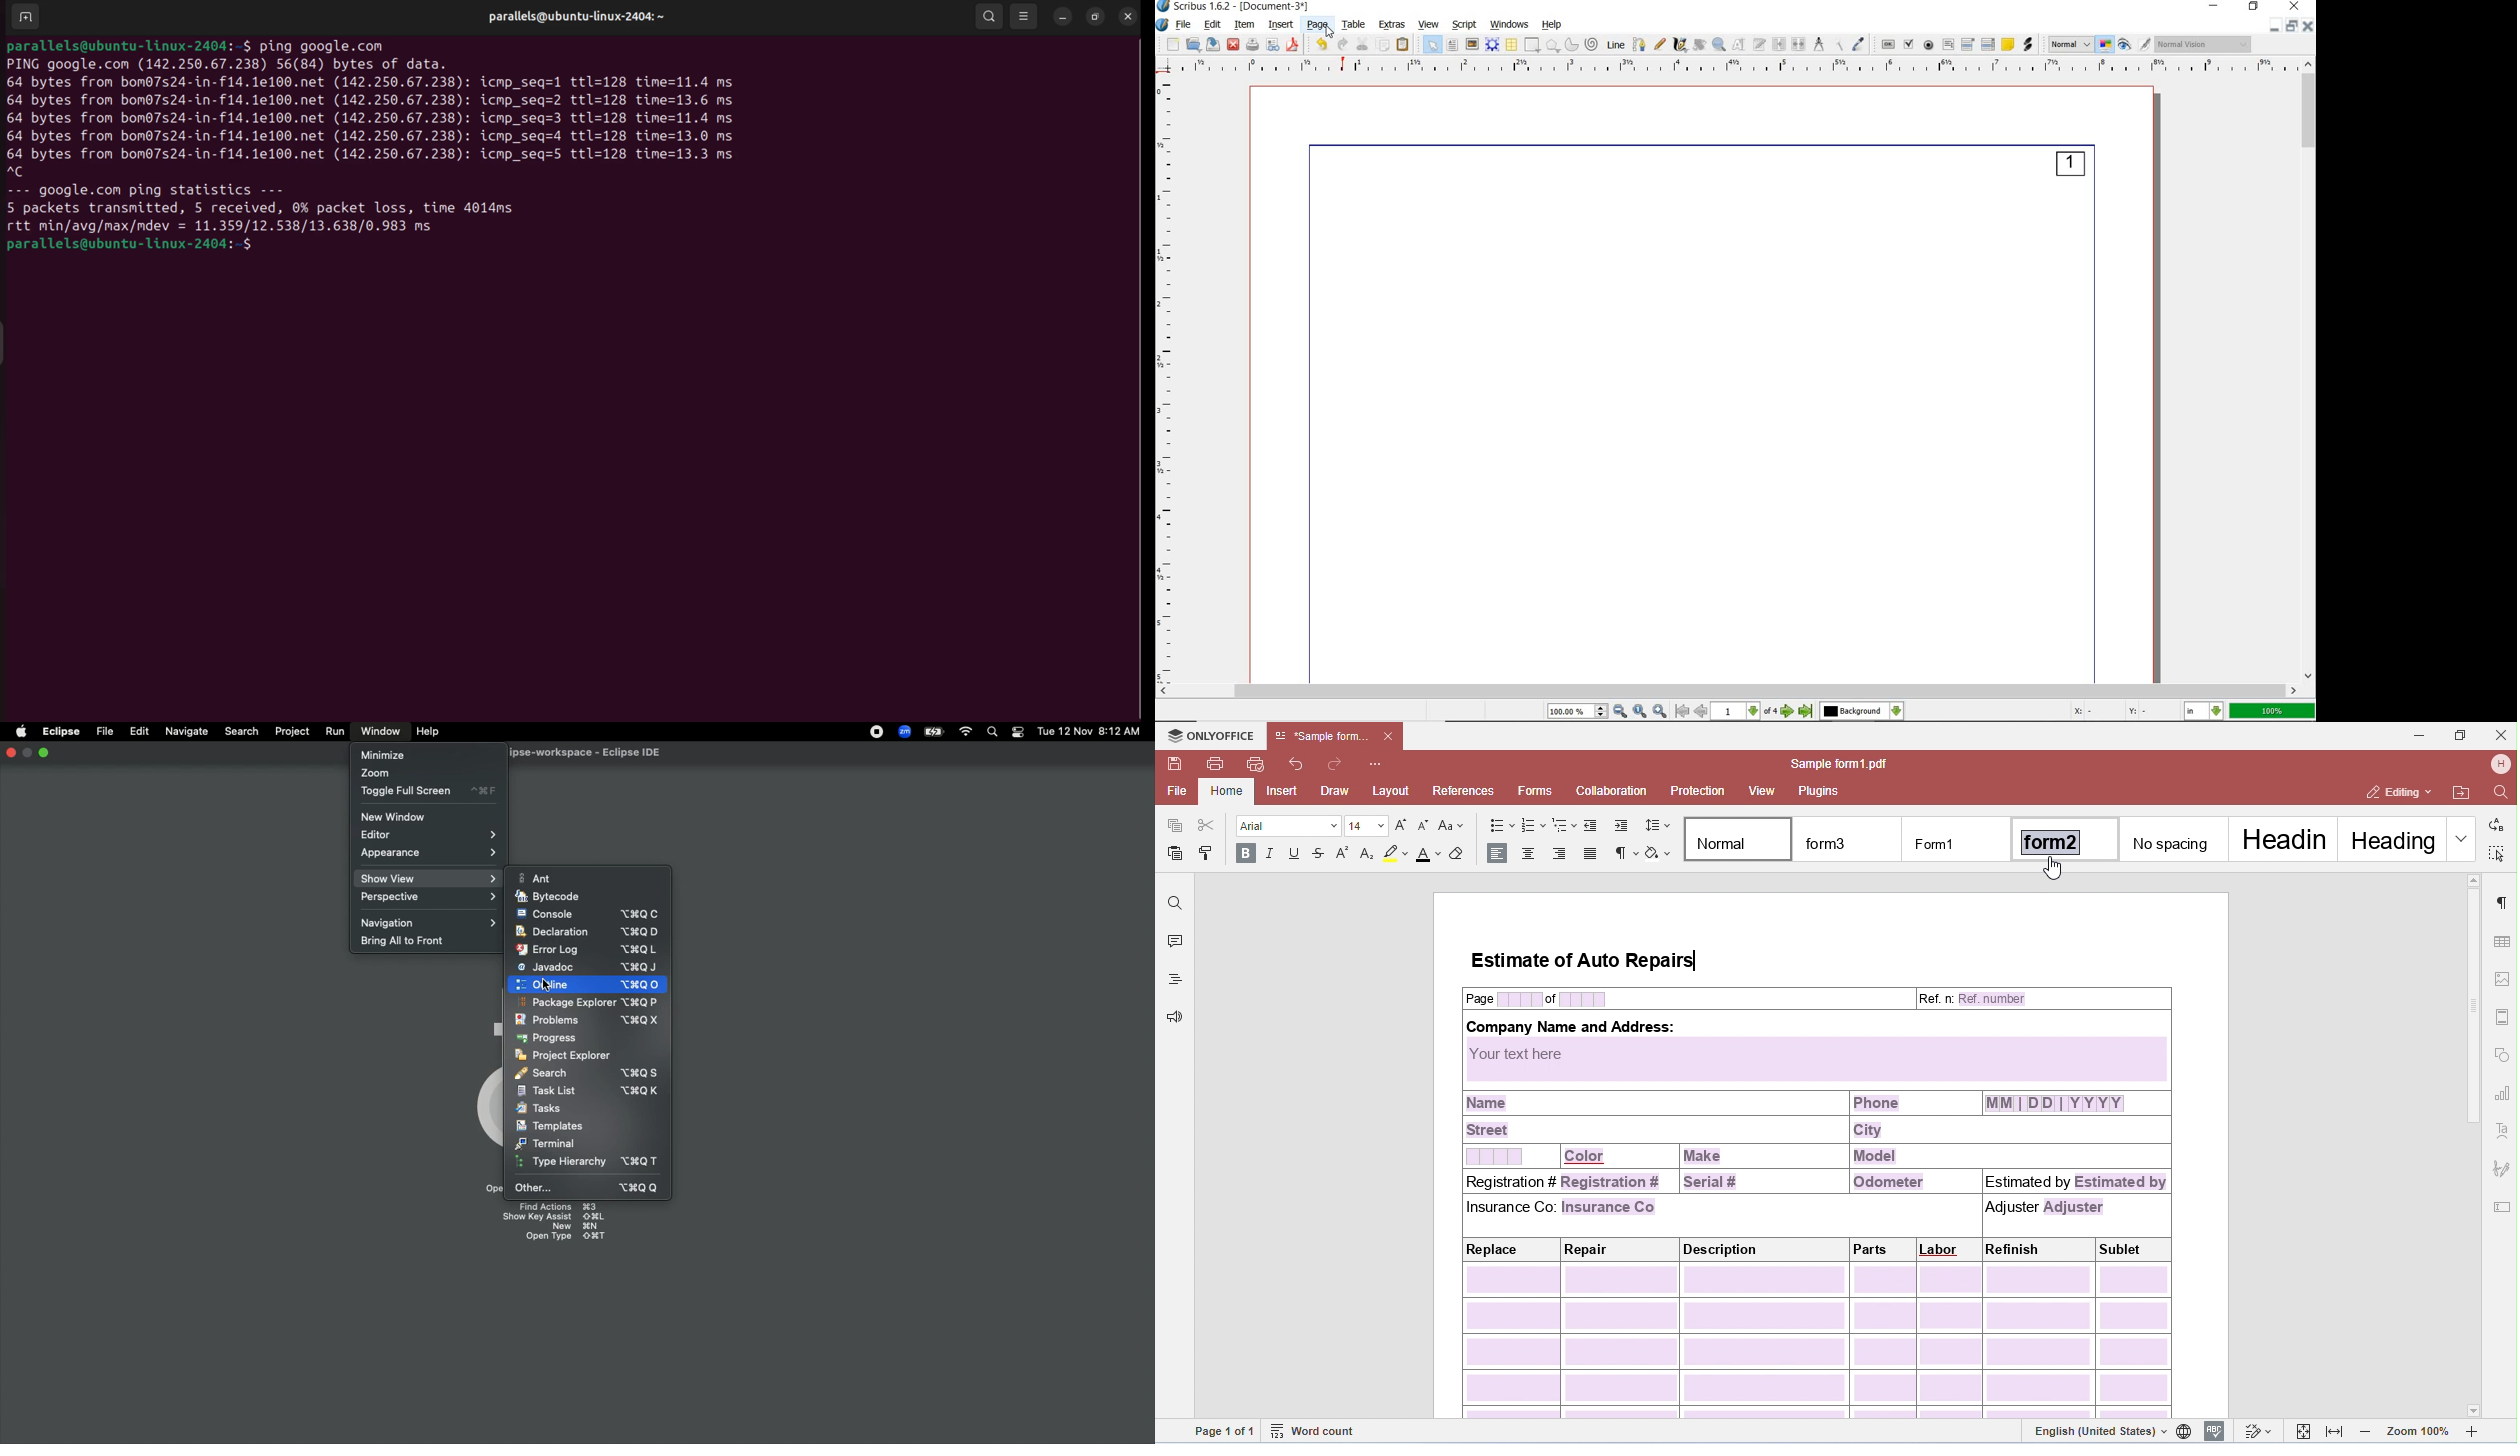 This screenshot has width=2520, height=1456. What do you see at coordinates (1274, 45) in the screenshot?
I see `preflight verifier` at bounding box center [1274, 45].